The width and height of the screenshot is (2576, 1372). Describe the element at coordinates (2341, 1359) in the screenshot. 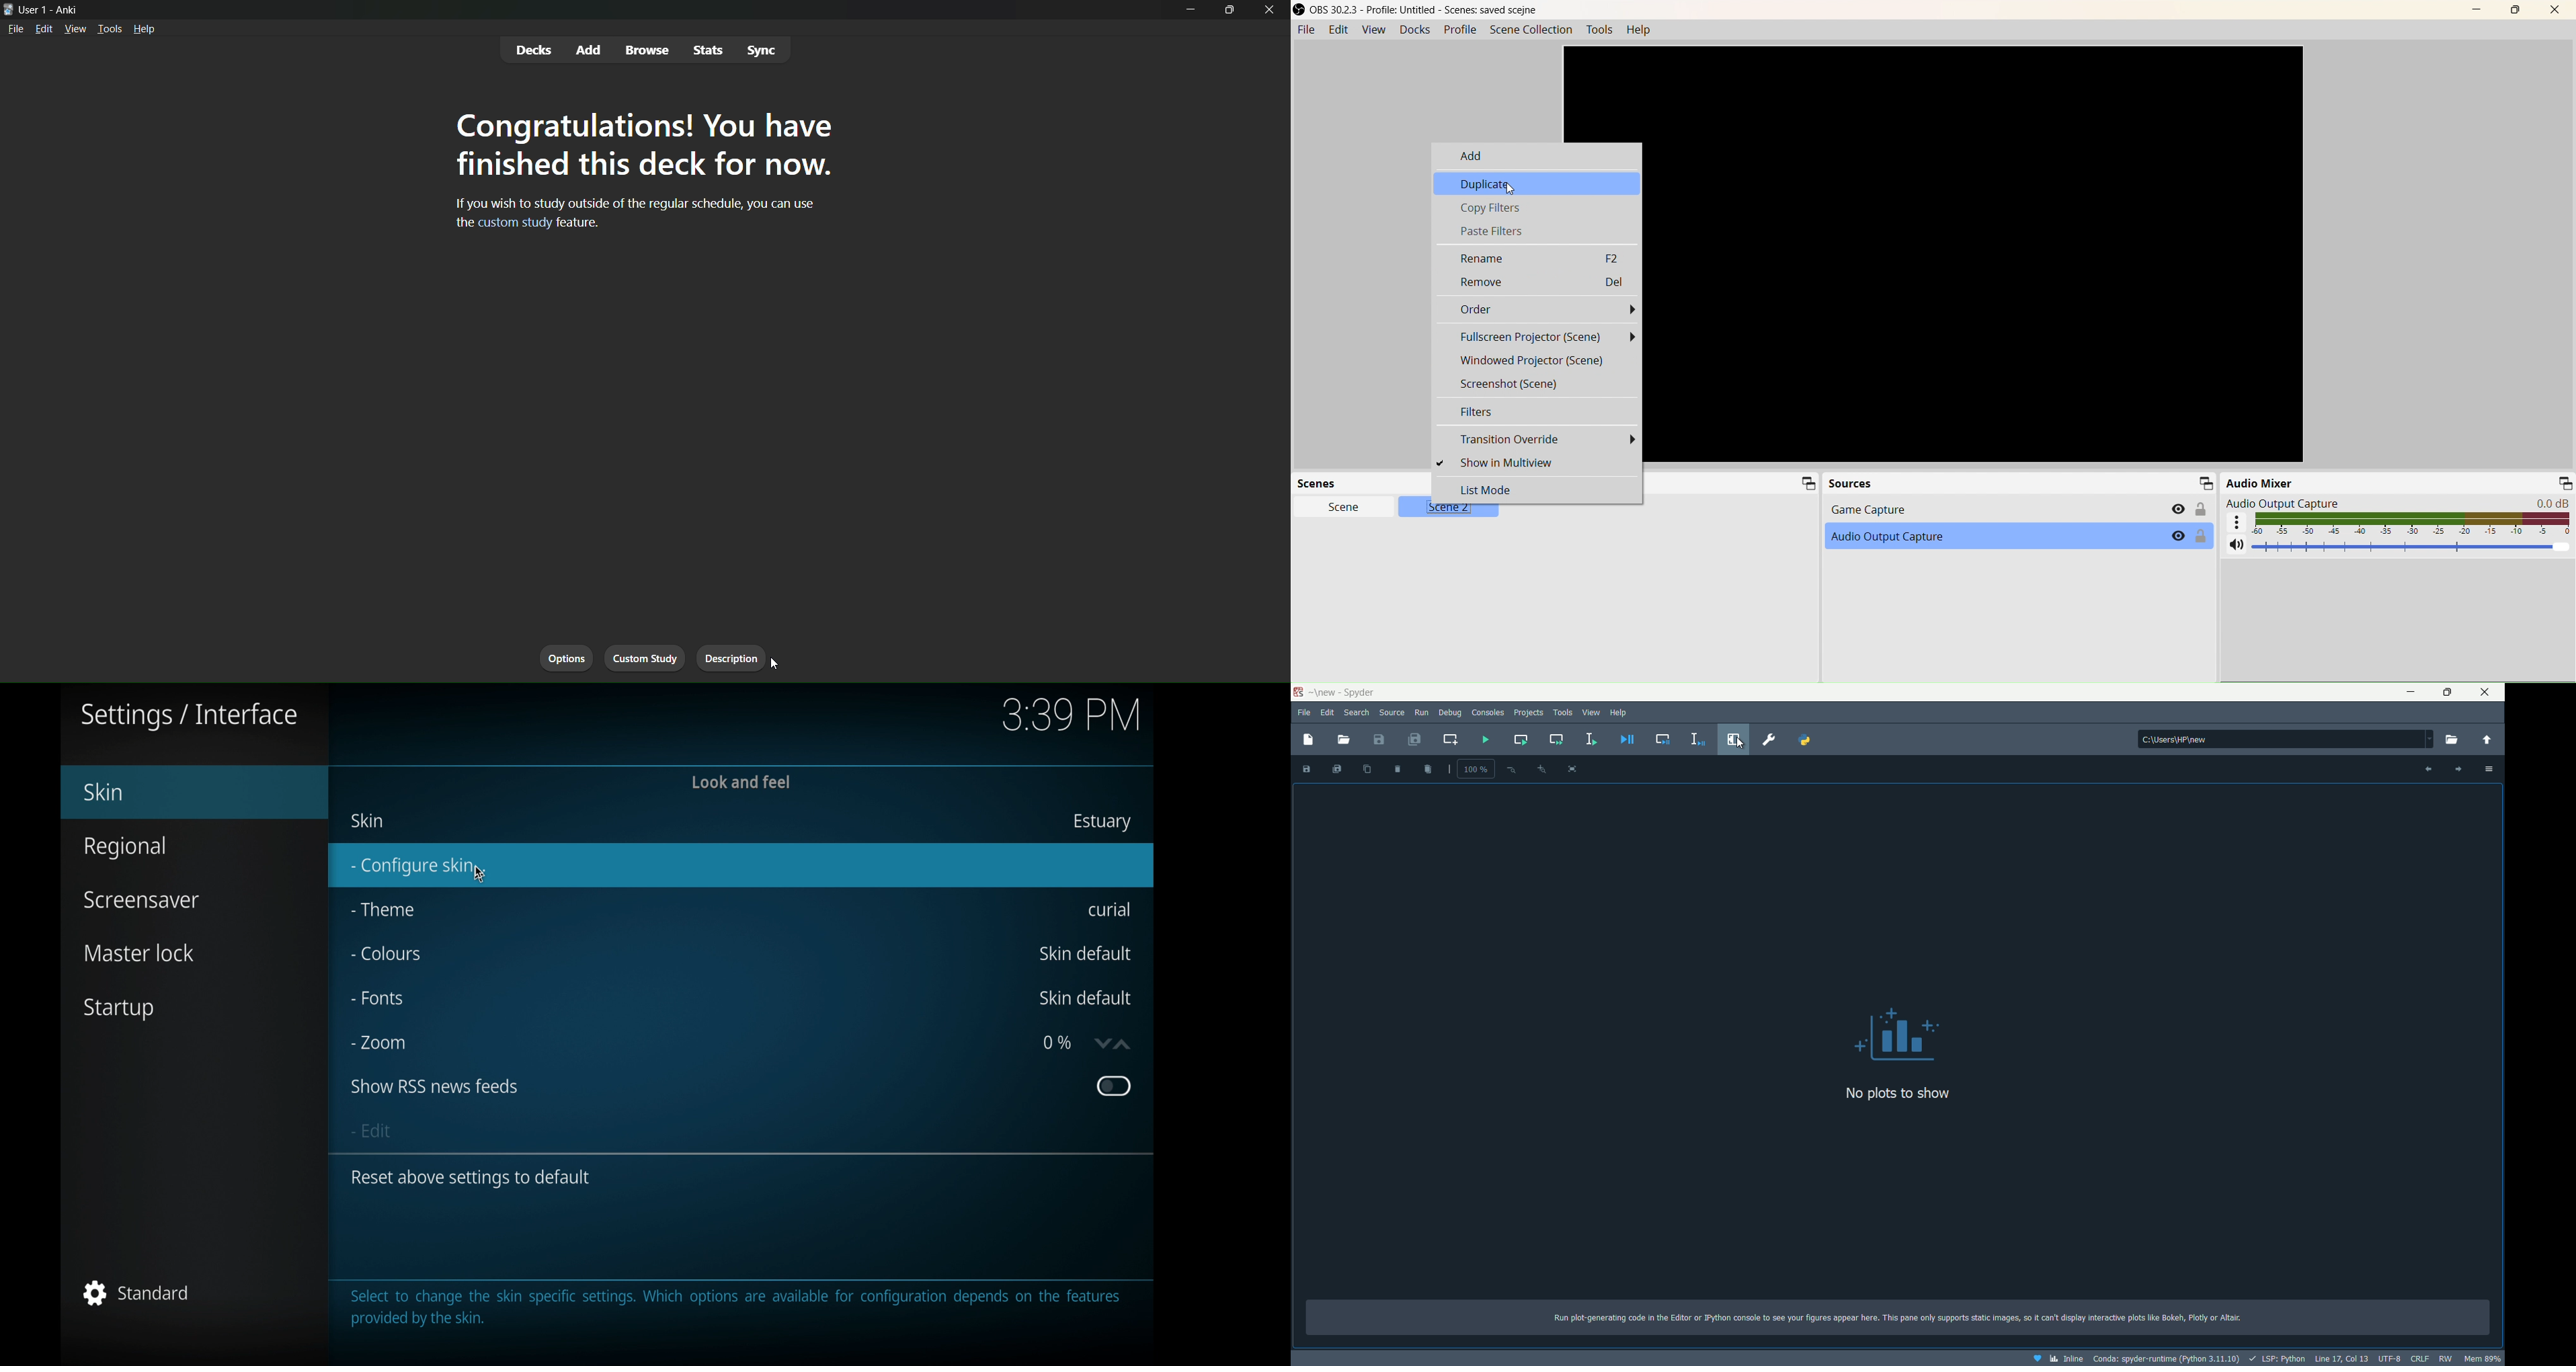

I see `cursor position` at that location.